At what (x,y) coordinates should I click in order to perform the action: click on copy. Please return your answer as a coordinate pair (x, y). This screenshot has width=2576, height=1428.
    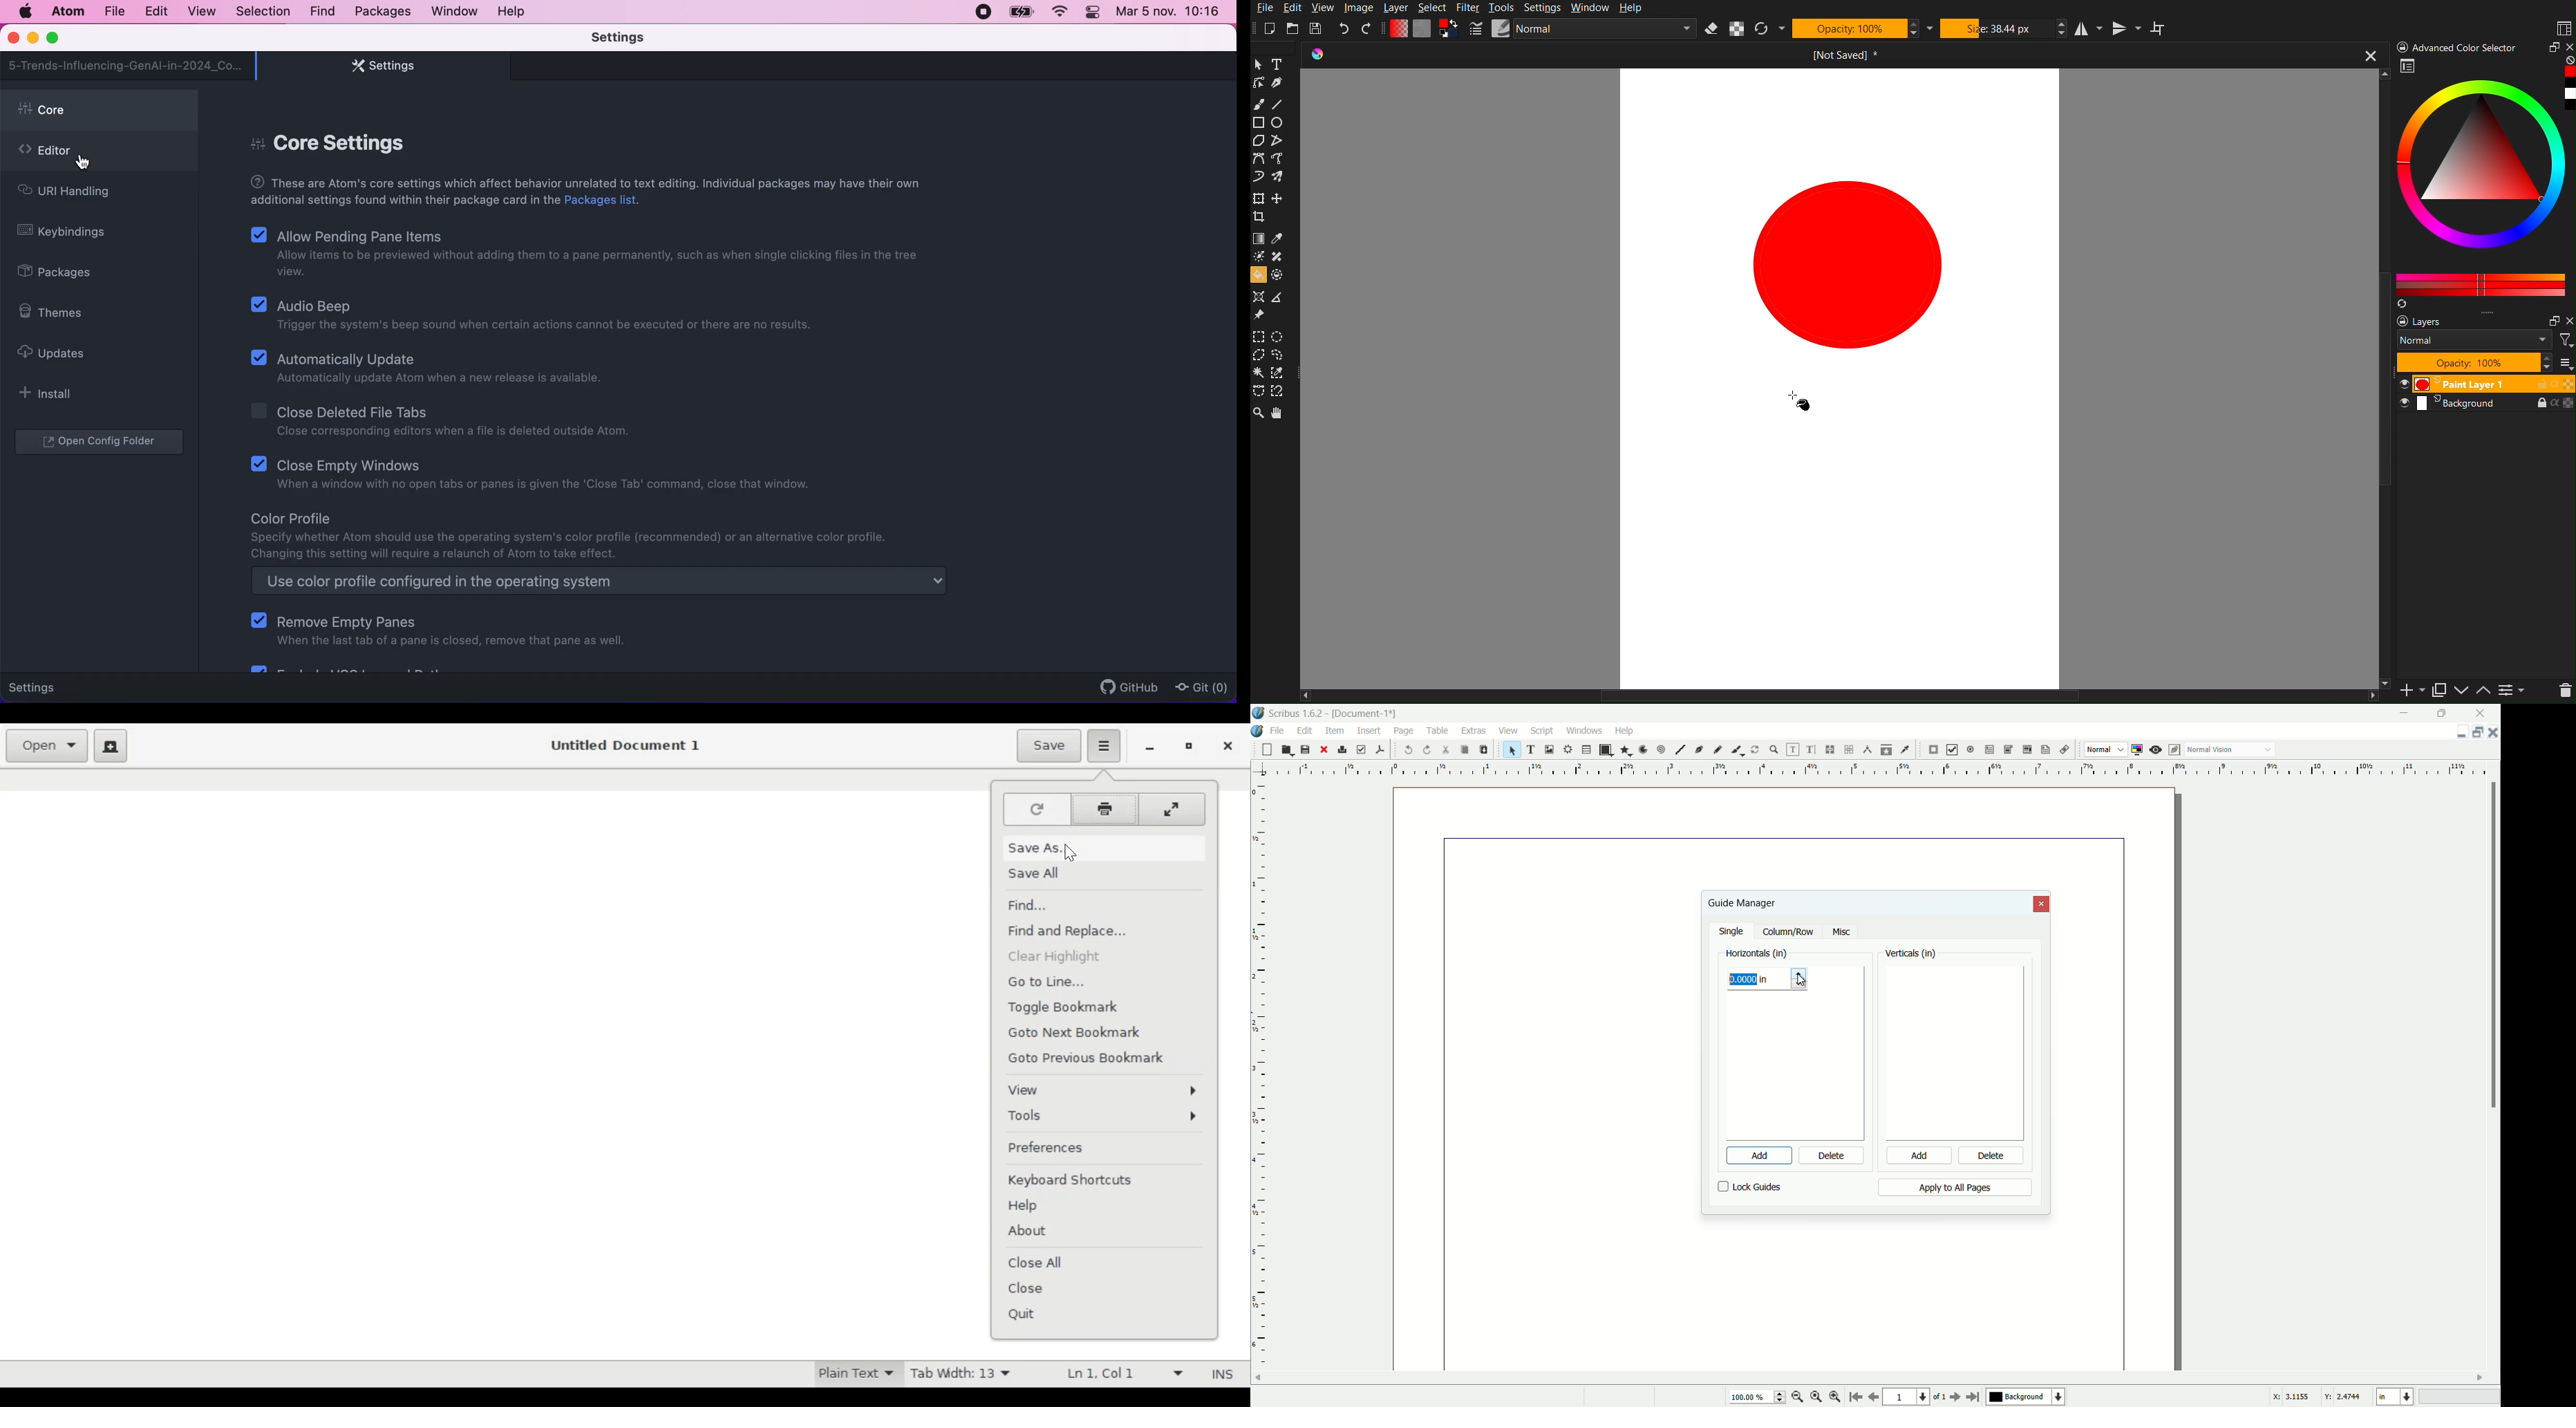
    Looking at the image, I should click on (1464, 750).